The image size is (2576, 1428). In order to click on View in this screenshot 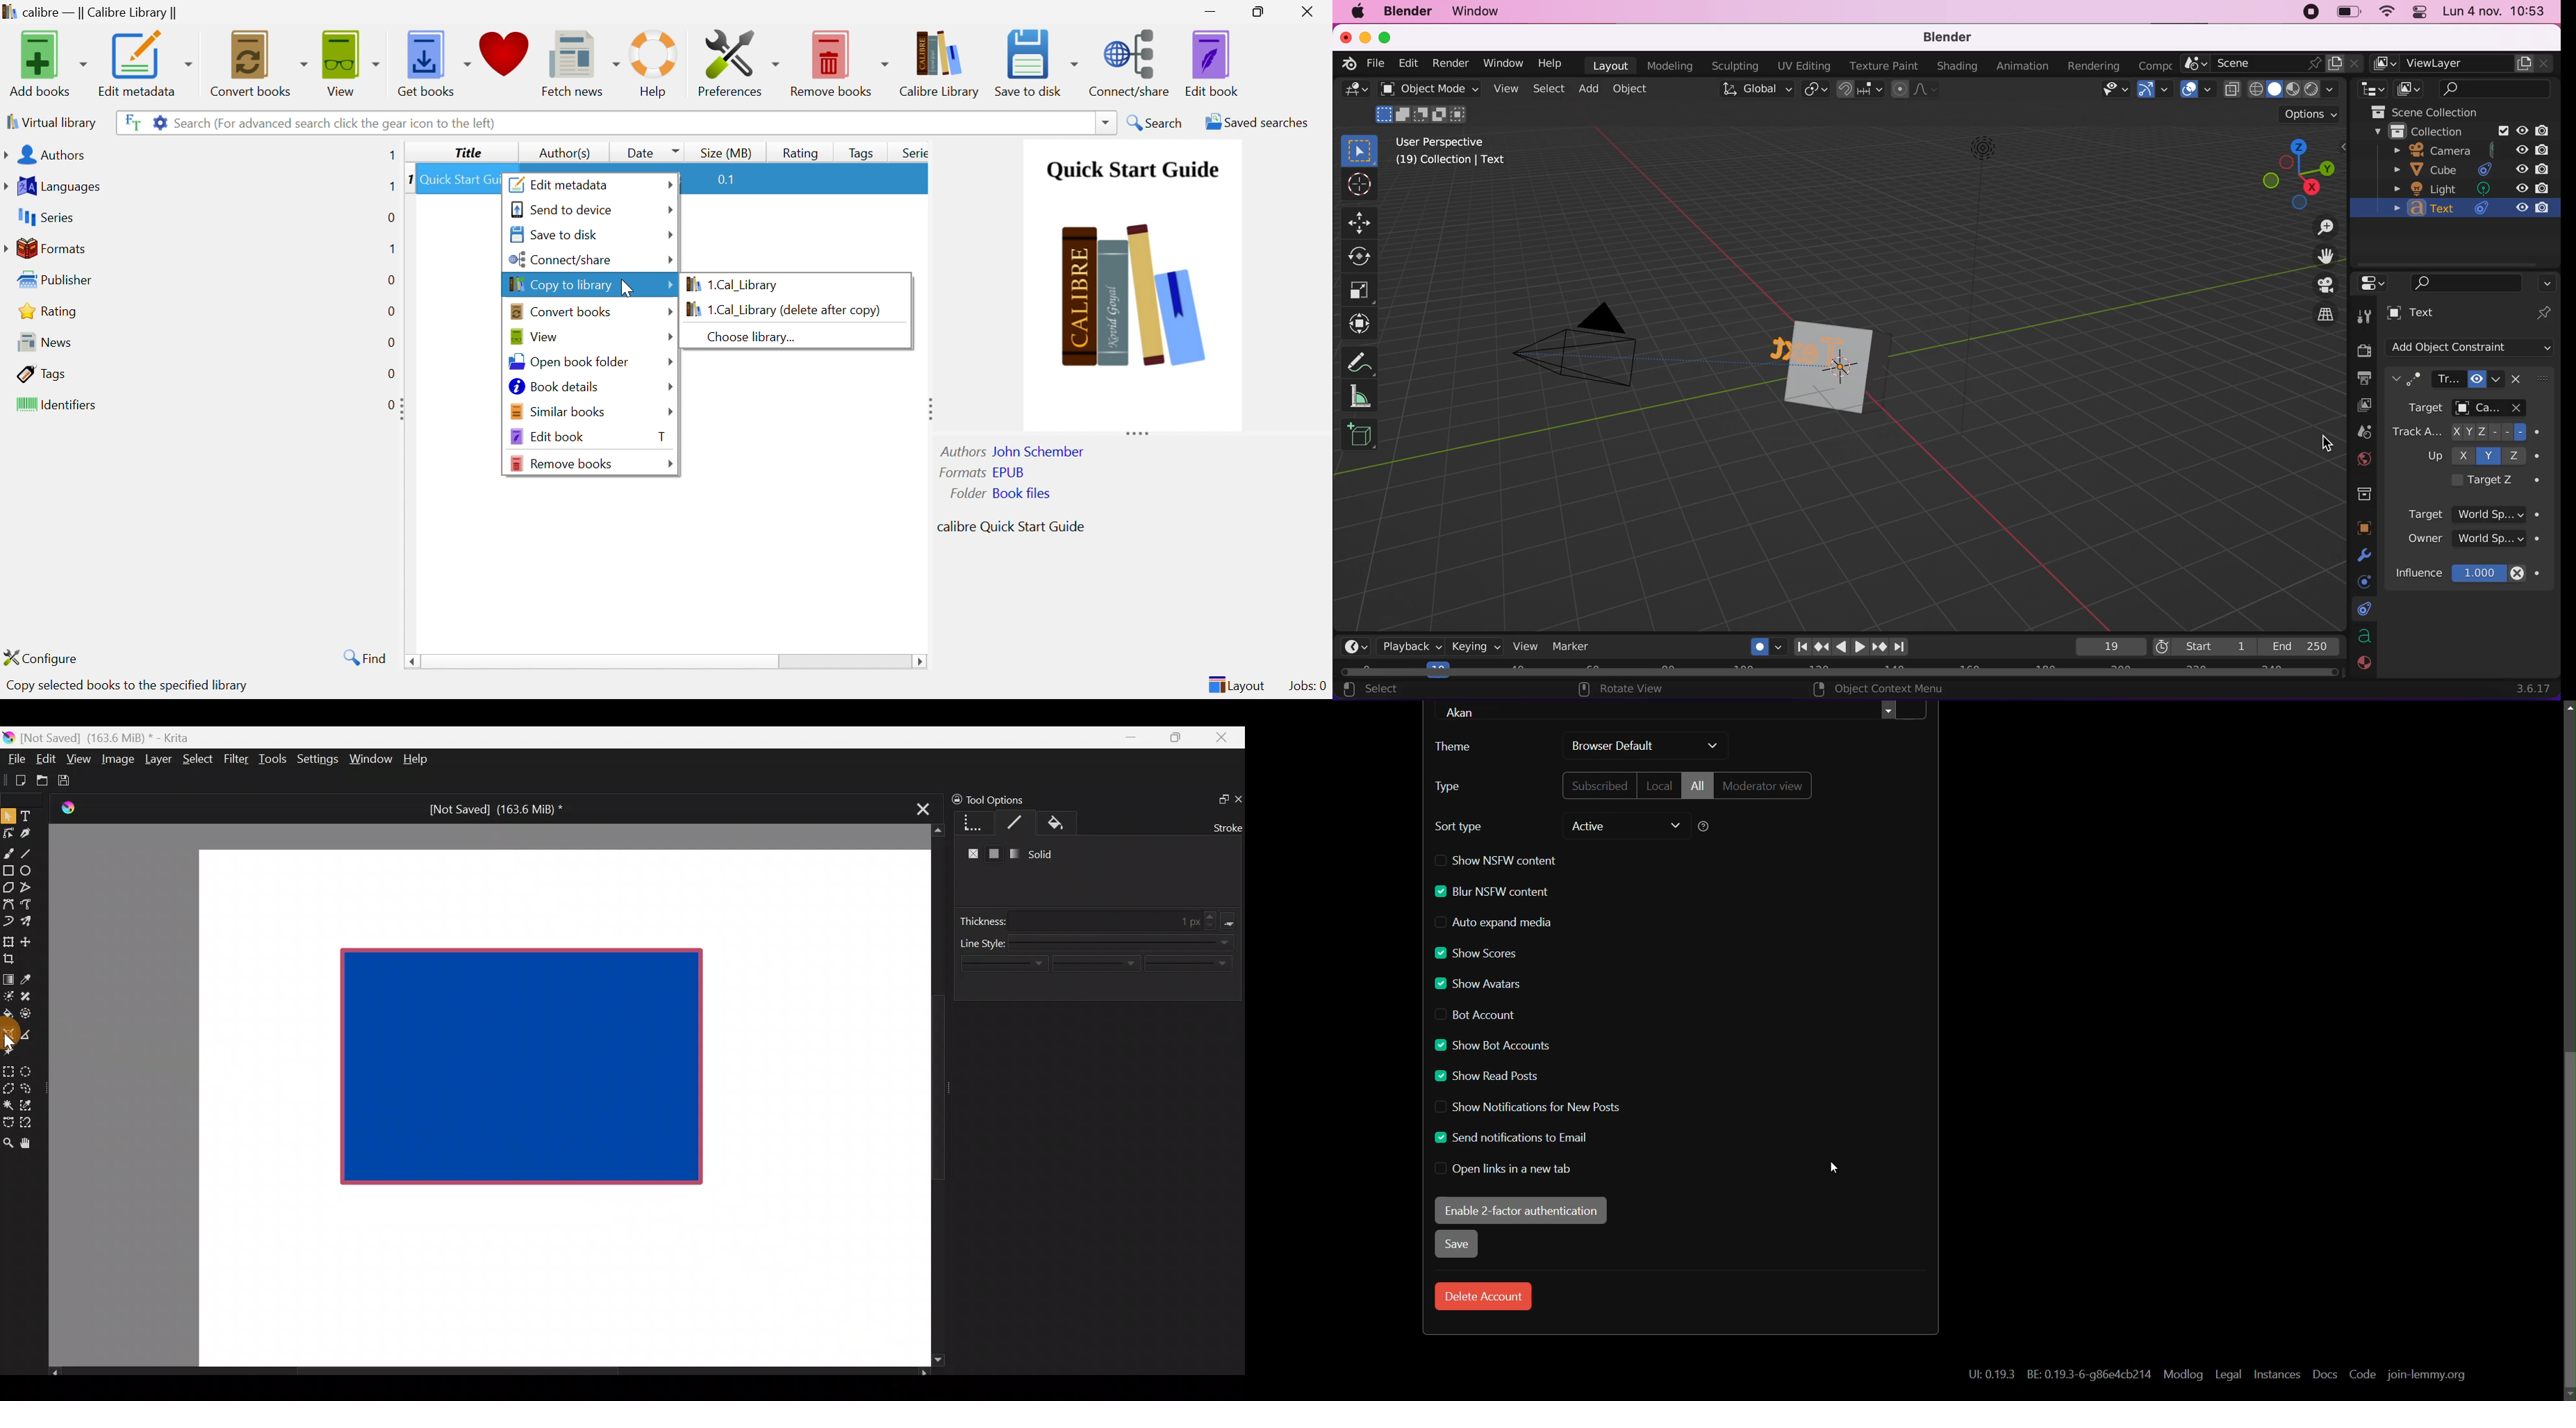, I will do `click(531, 335)`.